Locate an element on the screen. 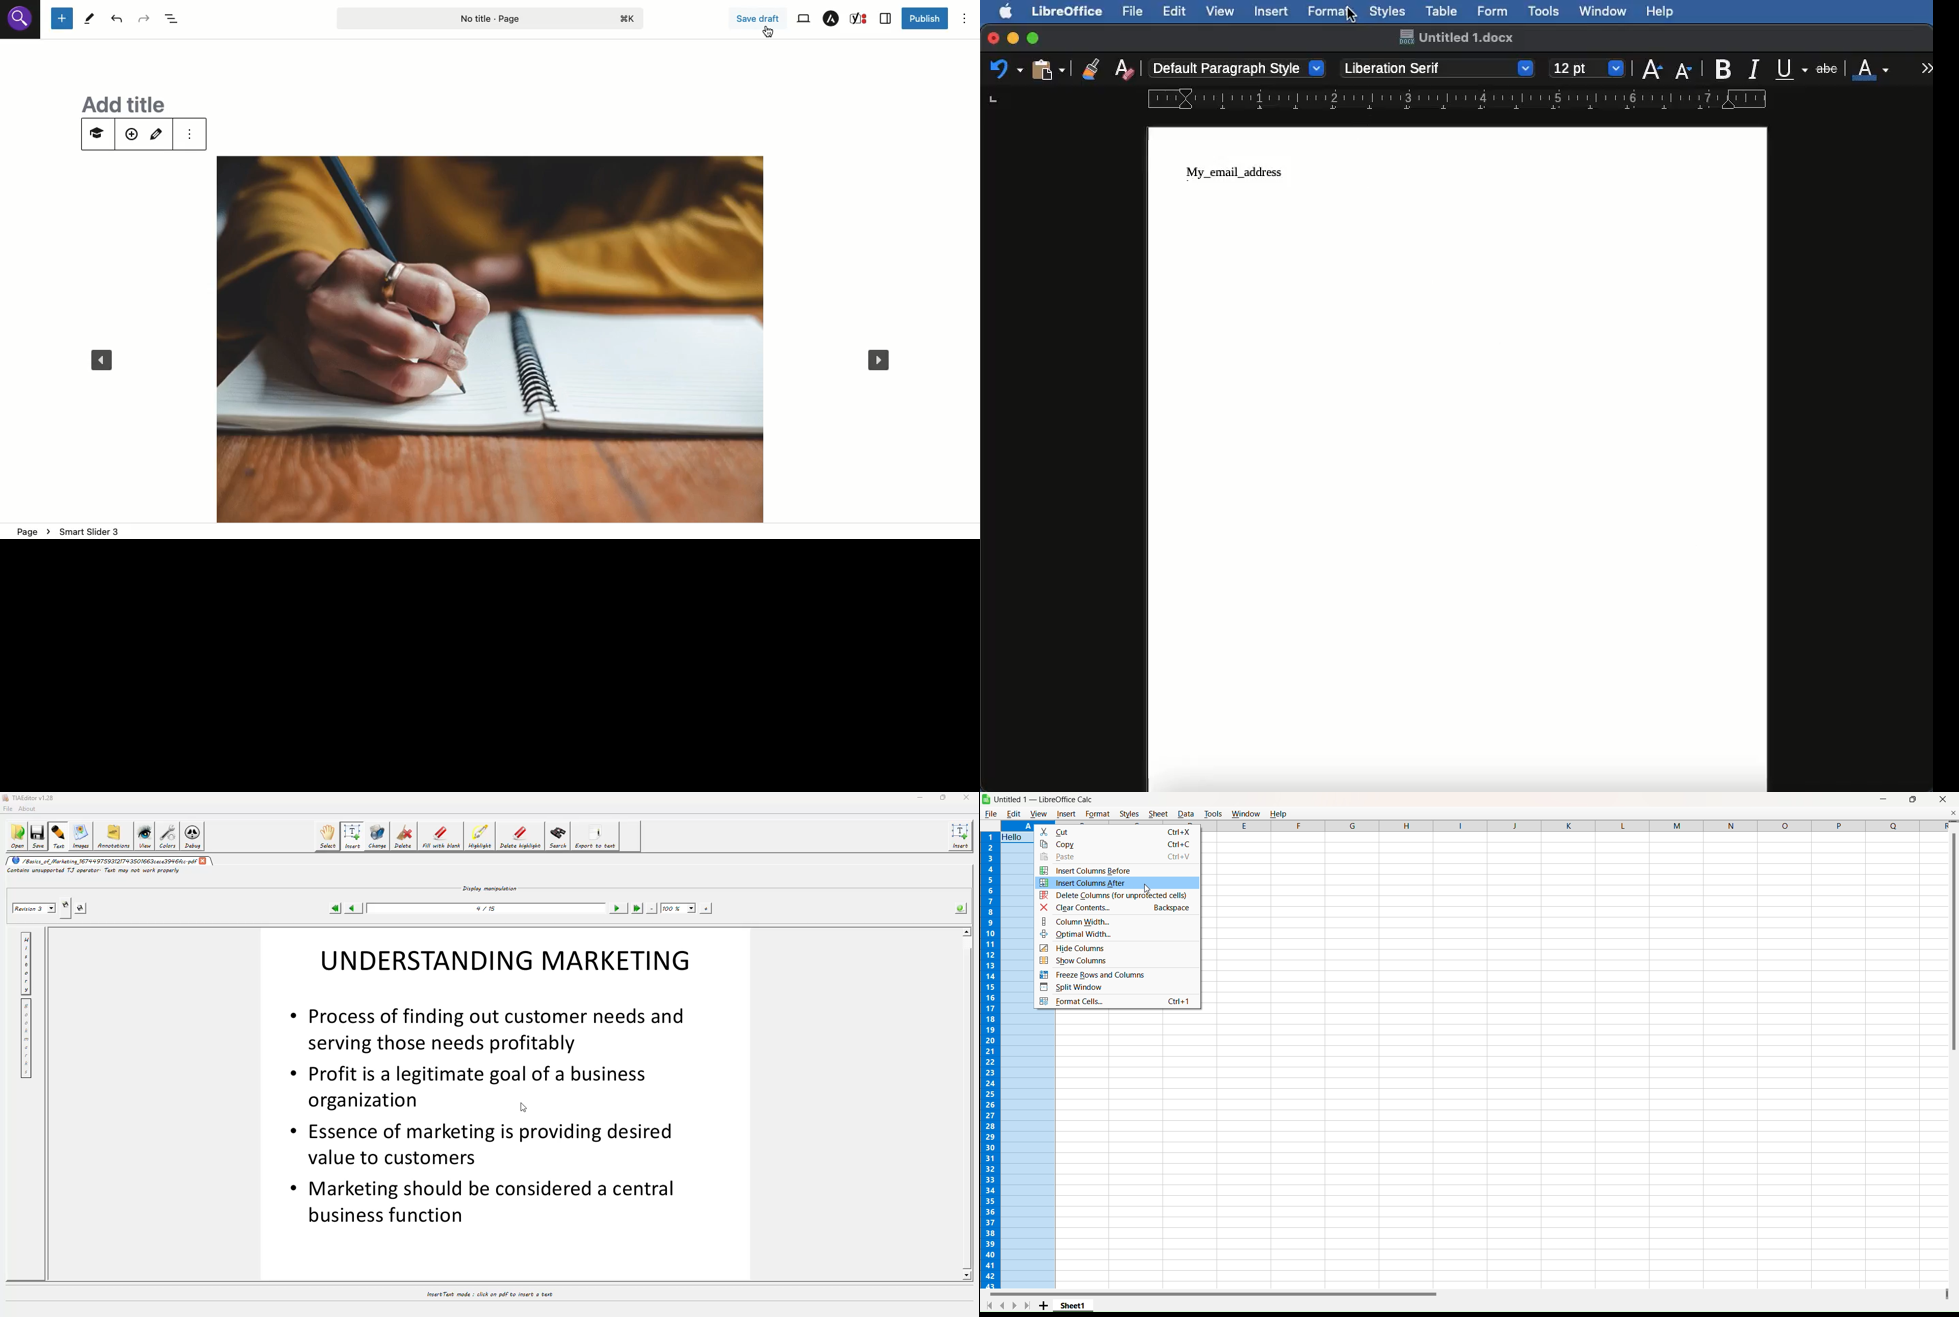 This screenshot has height=1344, width=1960. search is located at coordinates (21, 23).